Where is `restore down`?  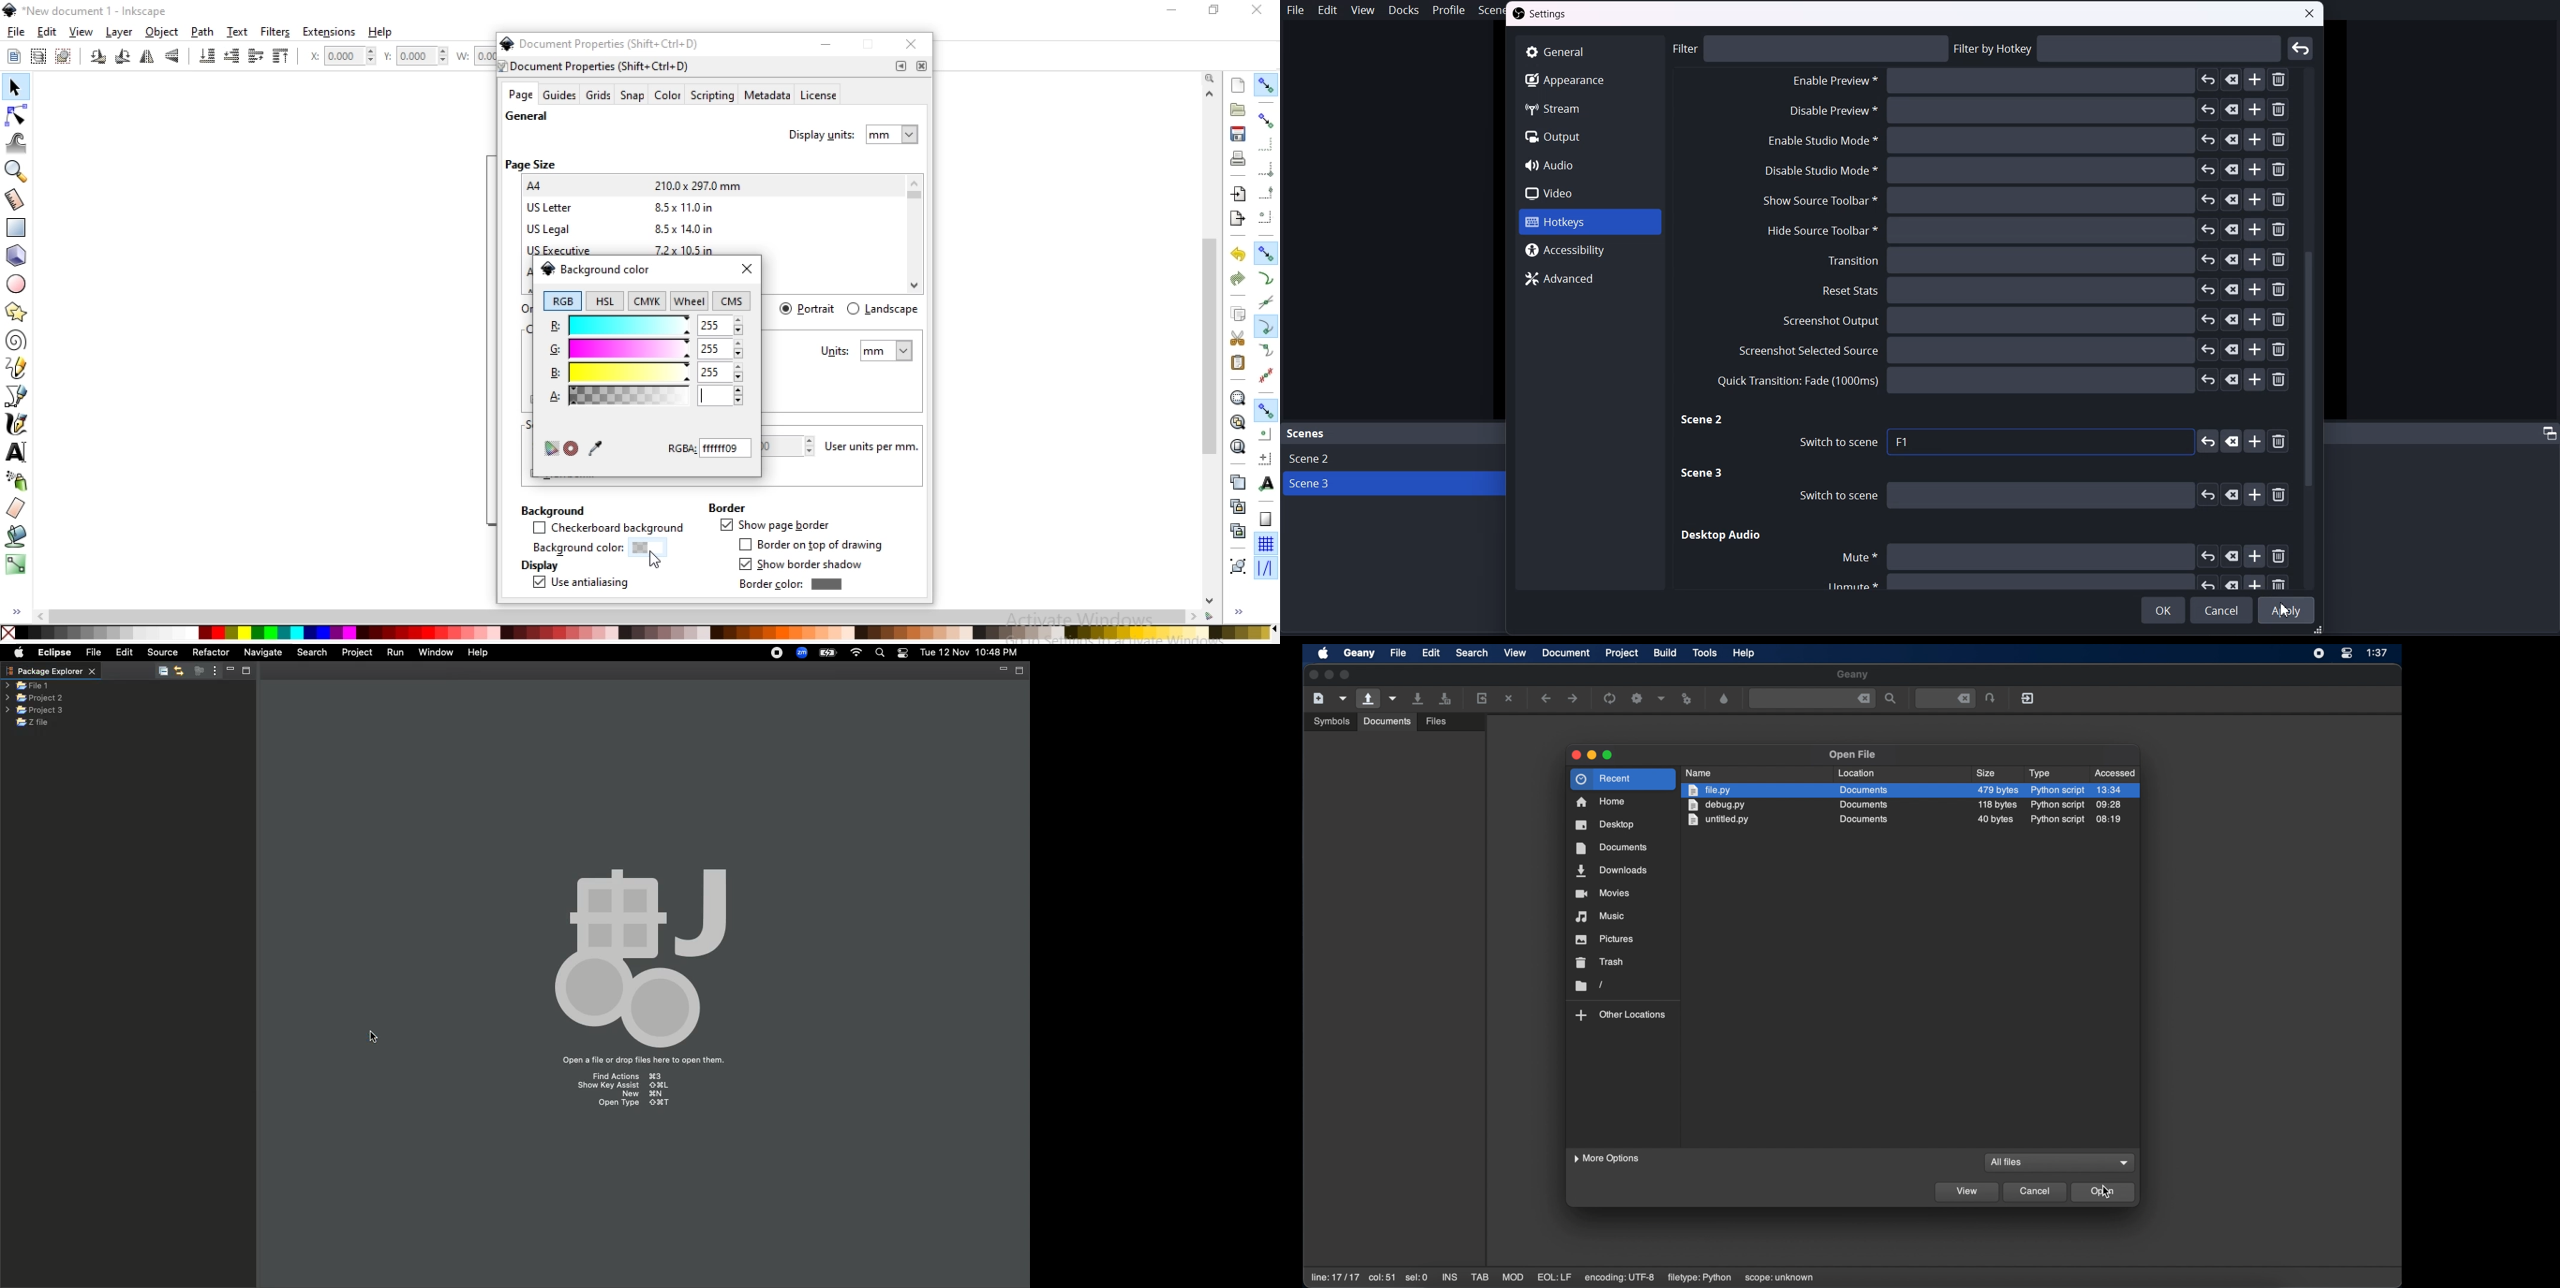
restore down is located at coordinates (1210, 9).